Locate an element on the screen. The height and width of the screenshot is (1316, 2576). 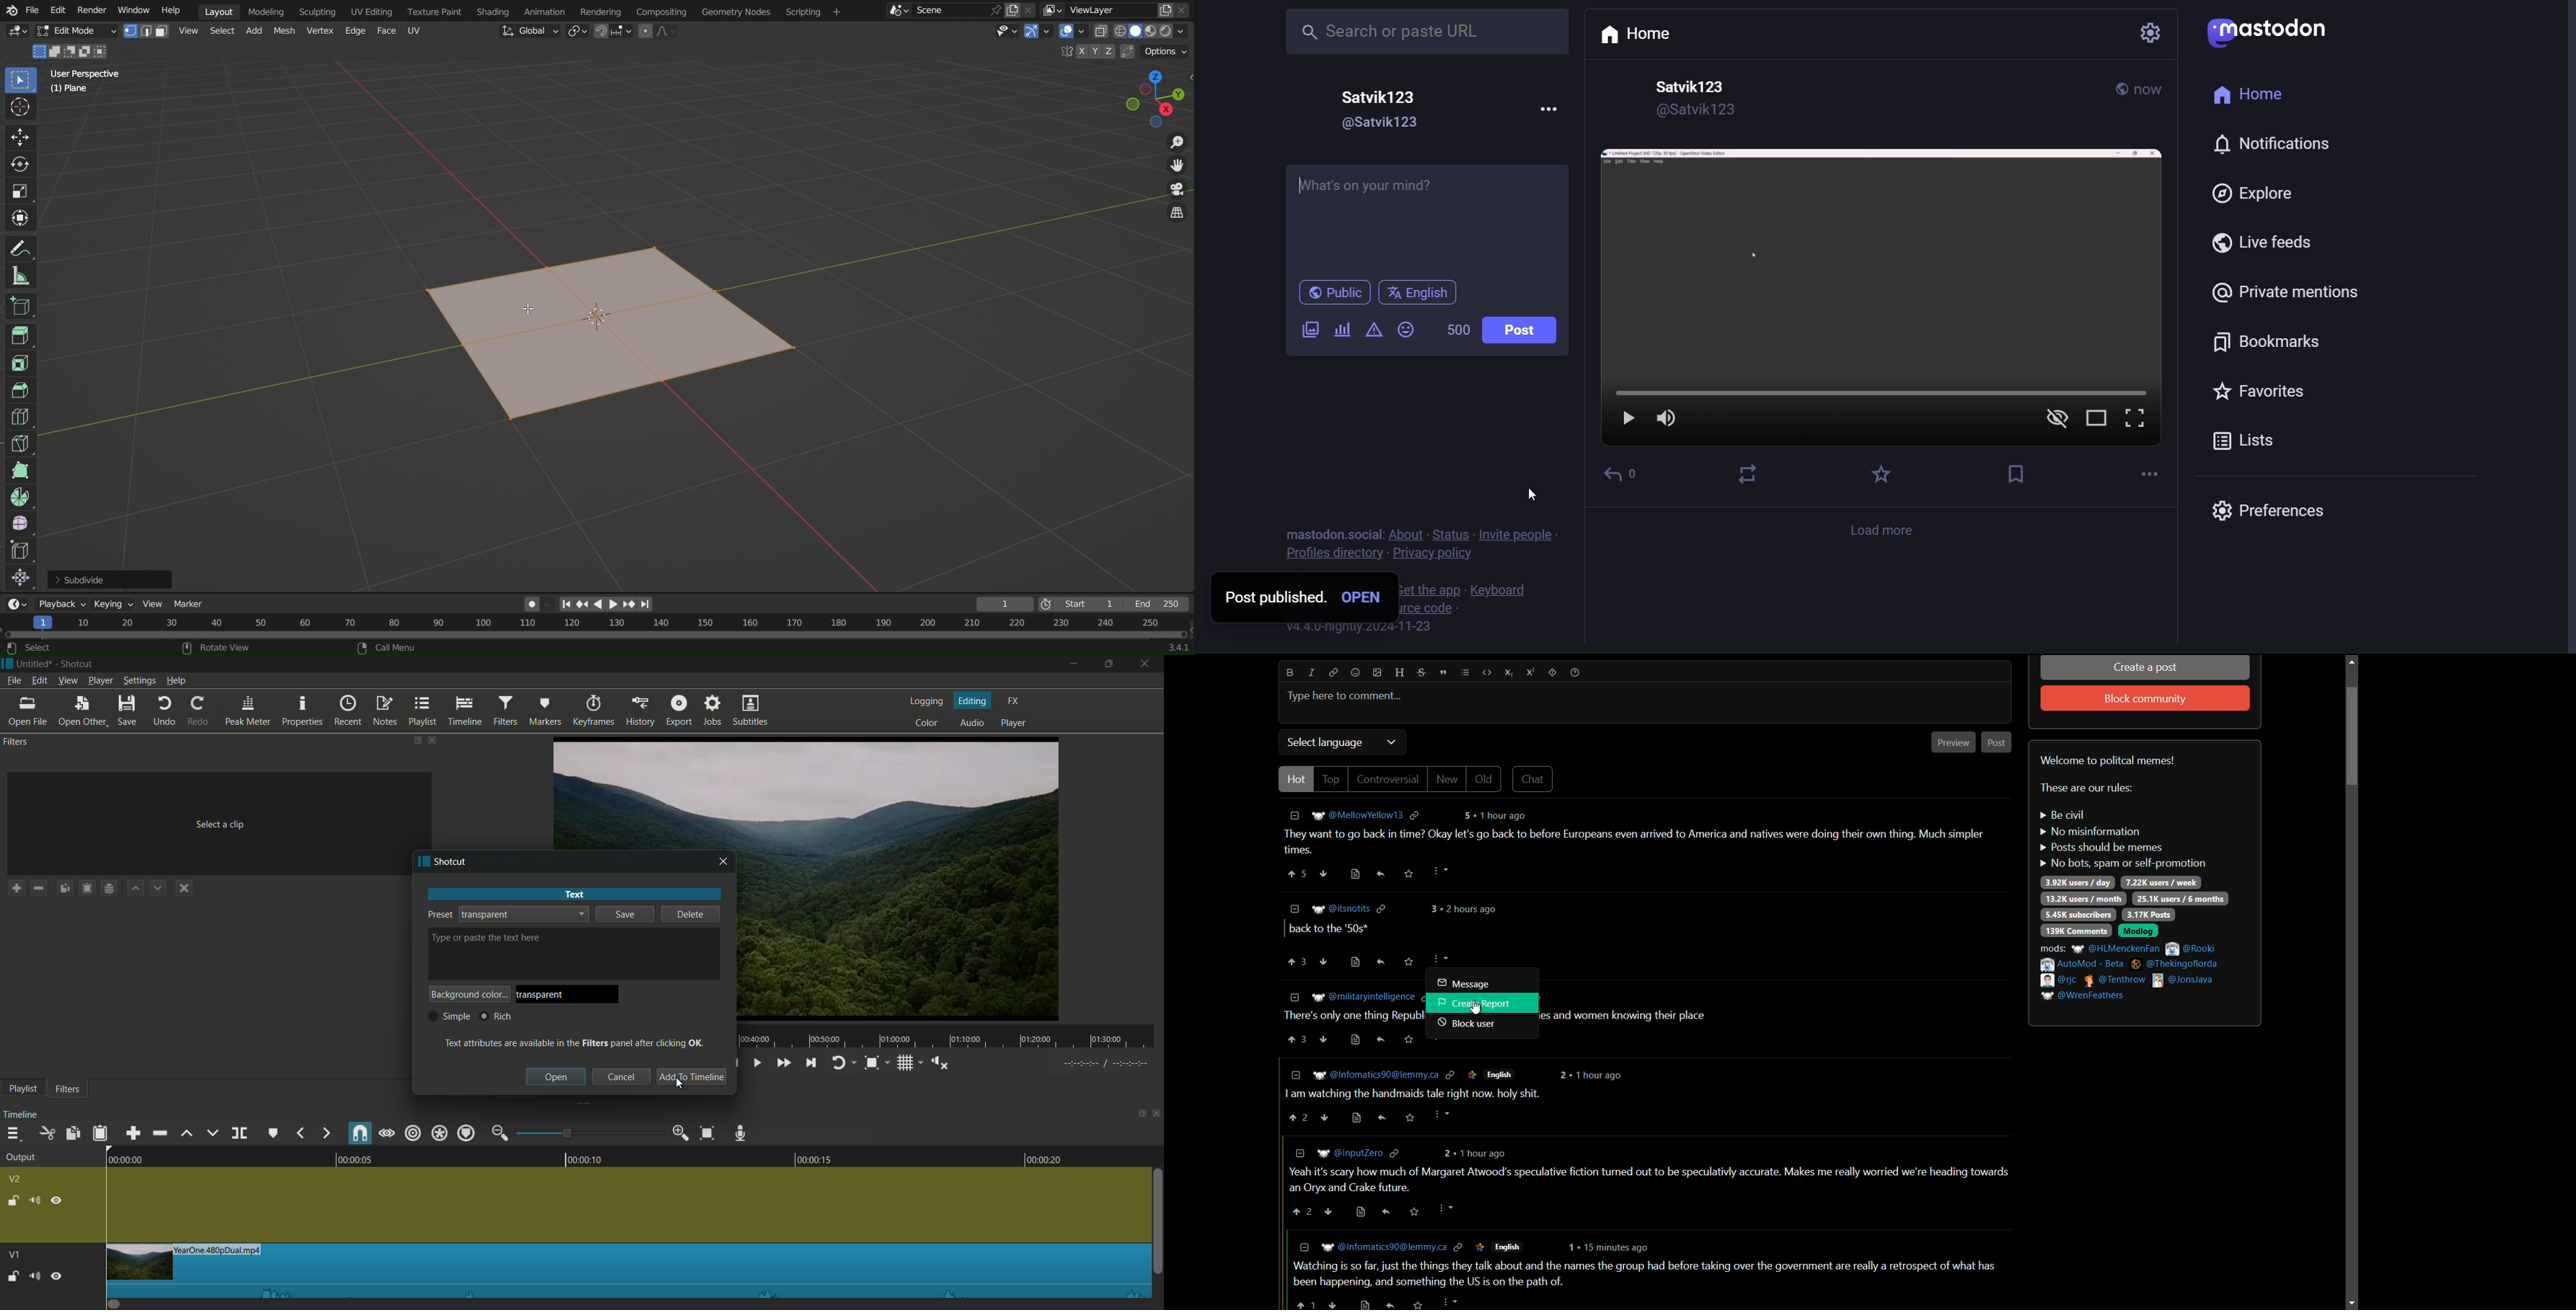
500 is located at coordinates (1450, 333).